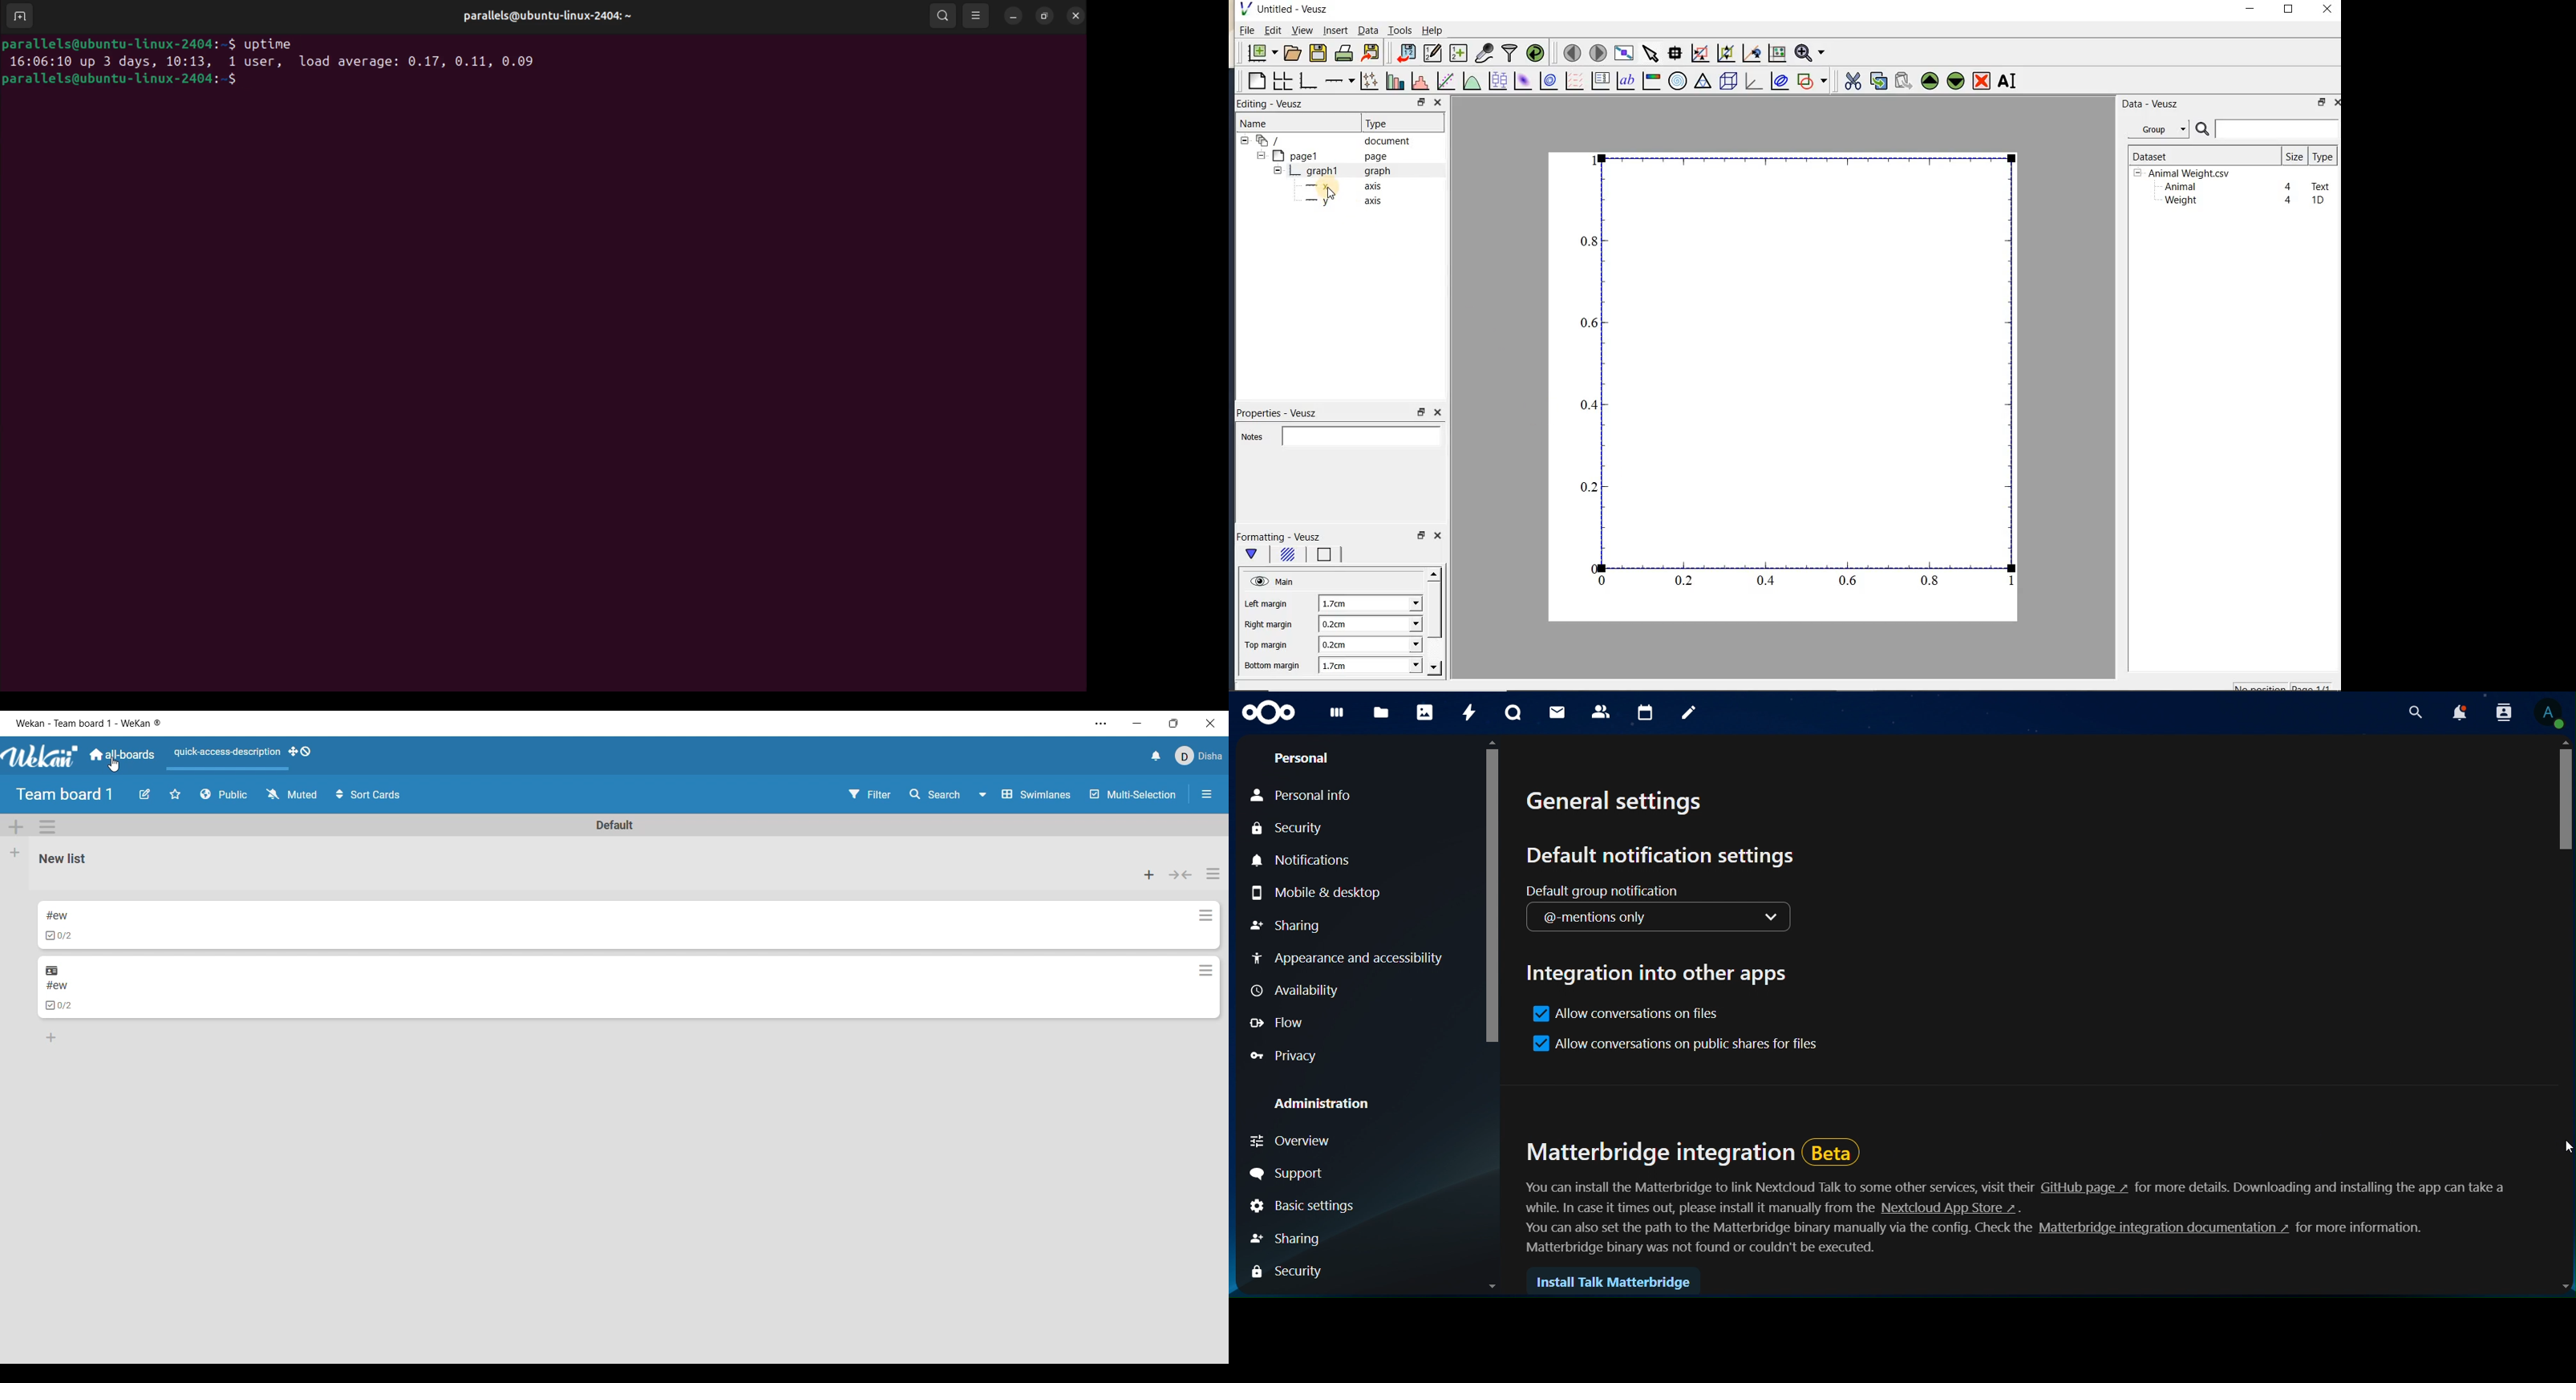  Describe the element at coordinates (1658, 908) in the screenshot. I see `default group notification` at that location.